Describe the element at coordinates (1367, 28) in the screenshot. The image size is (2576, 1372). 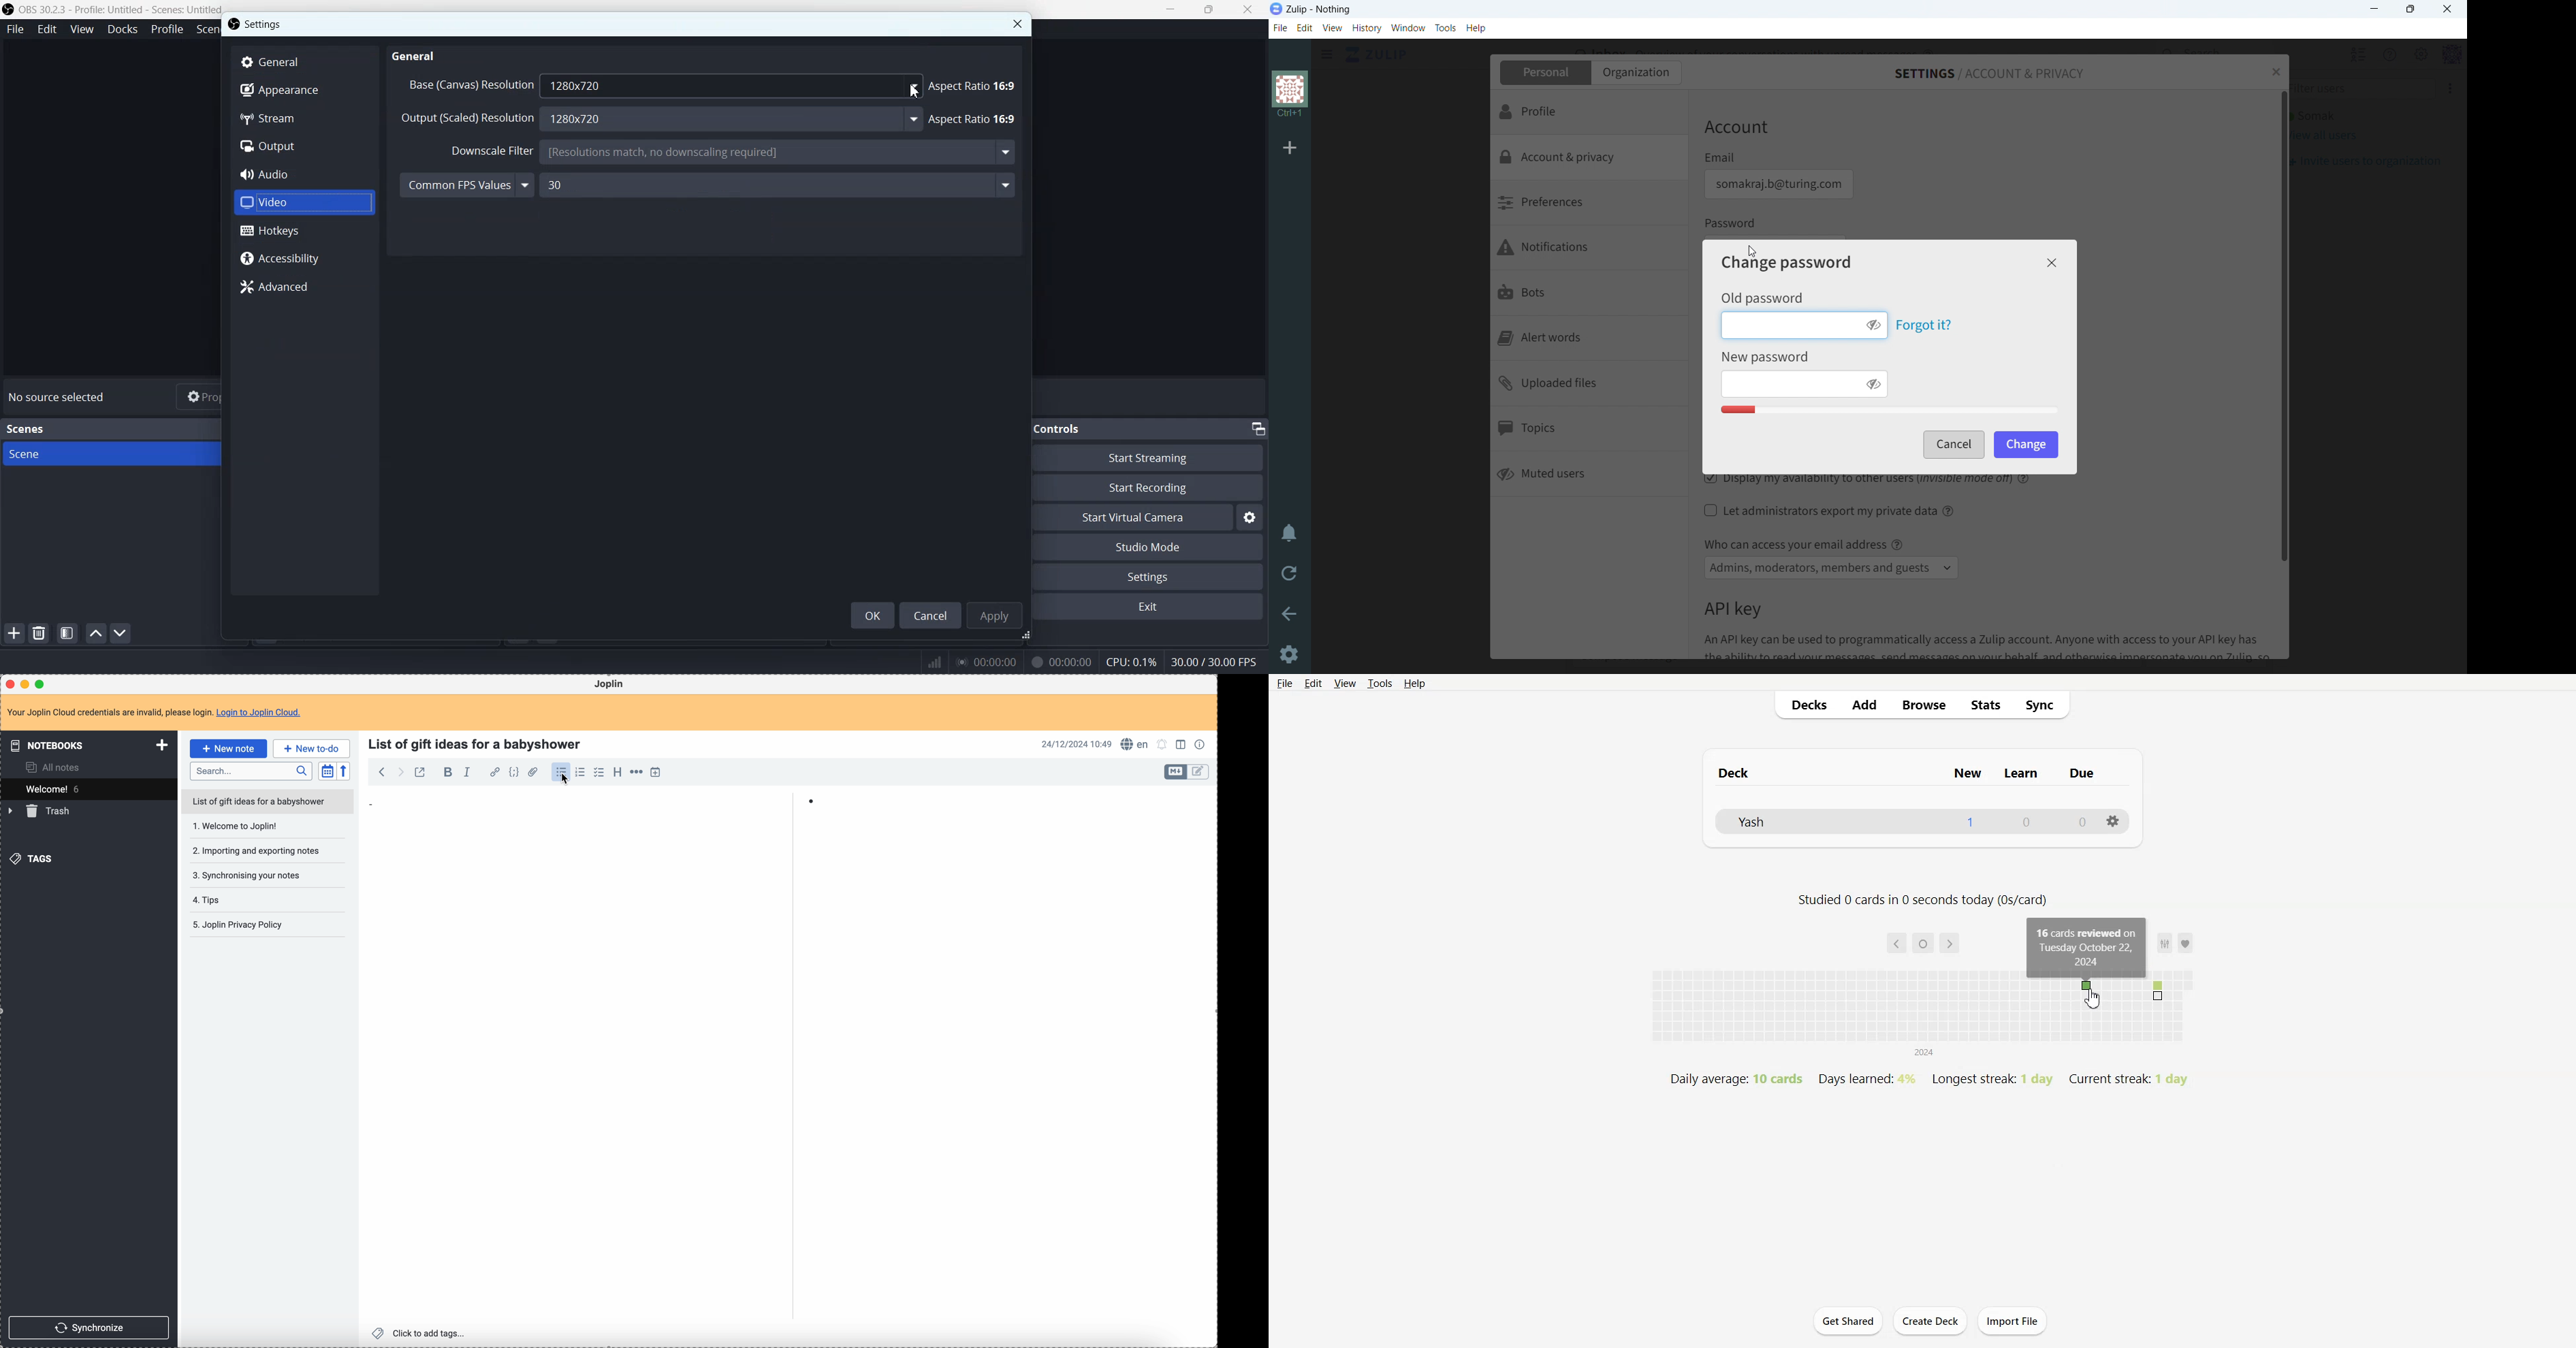
I see `history` at that location.